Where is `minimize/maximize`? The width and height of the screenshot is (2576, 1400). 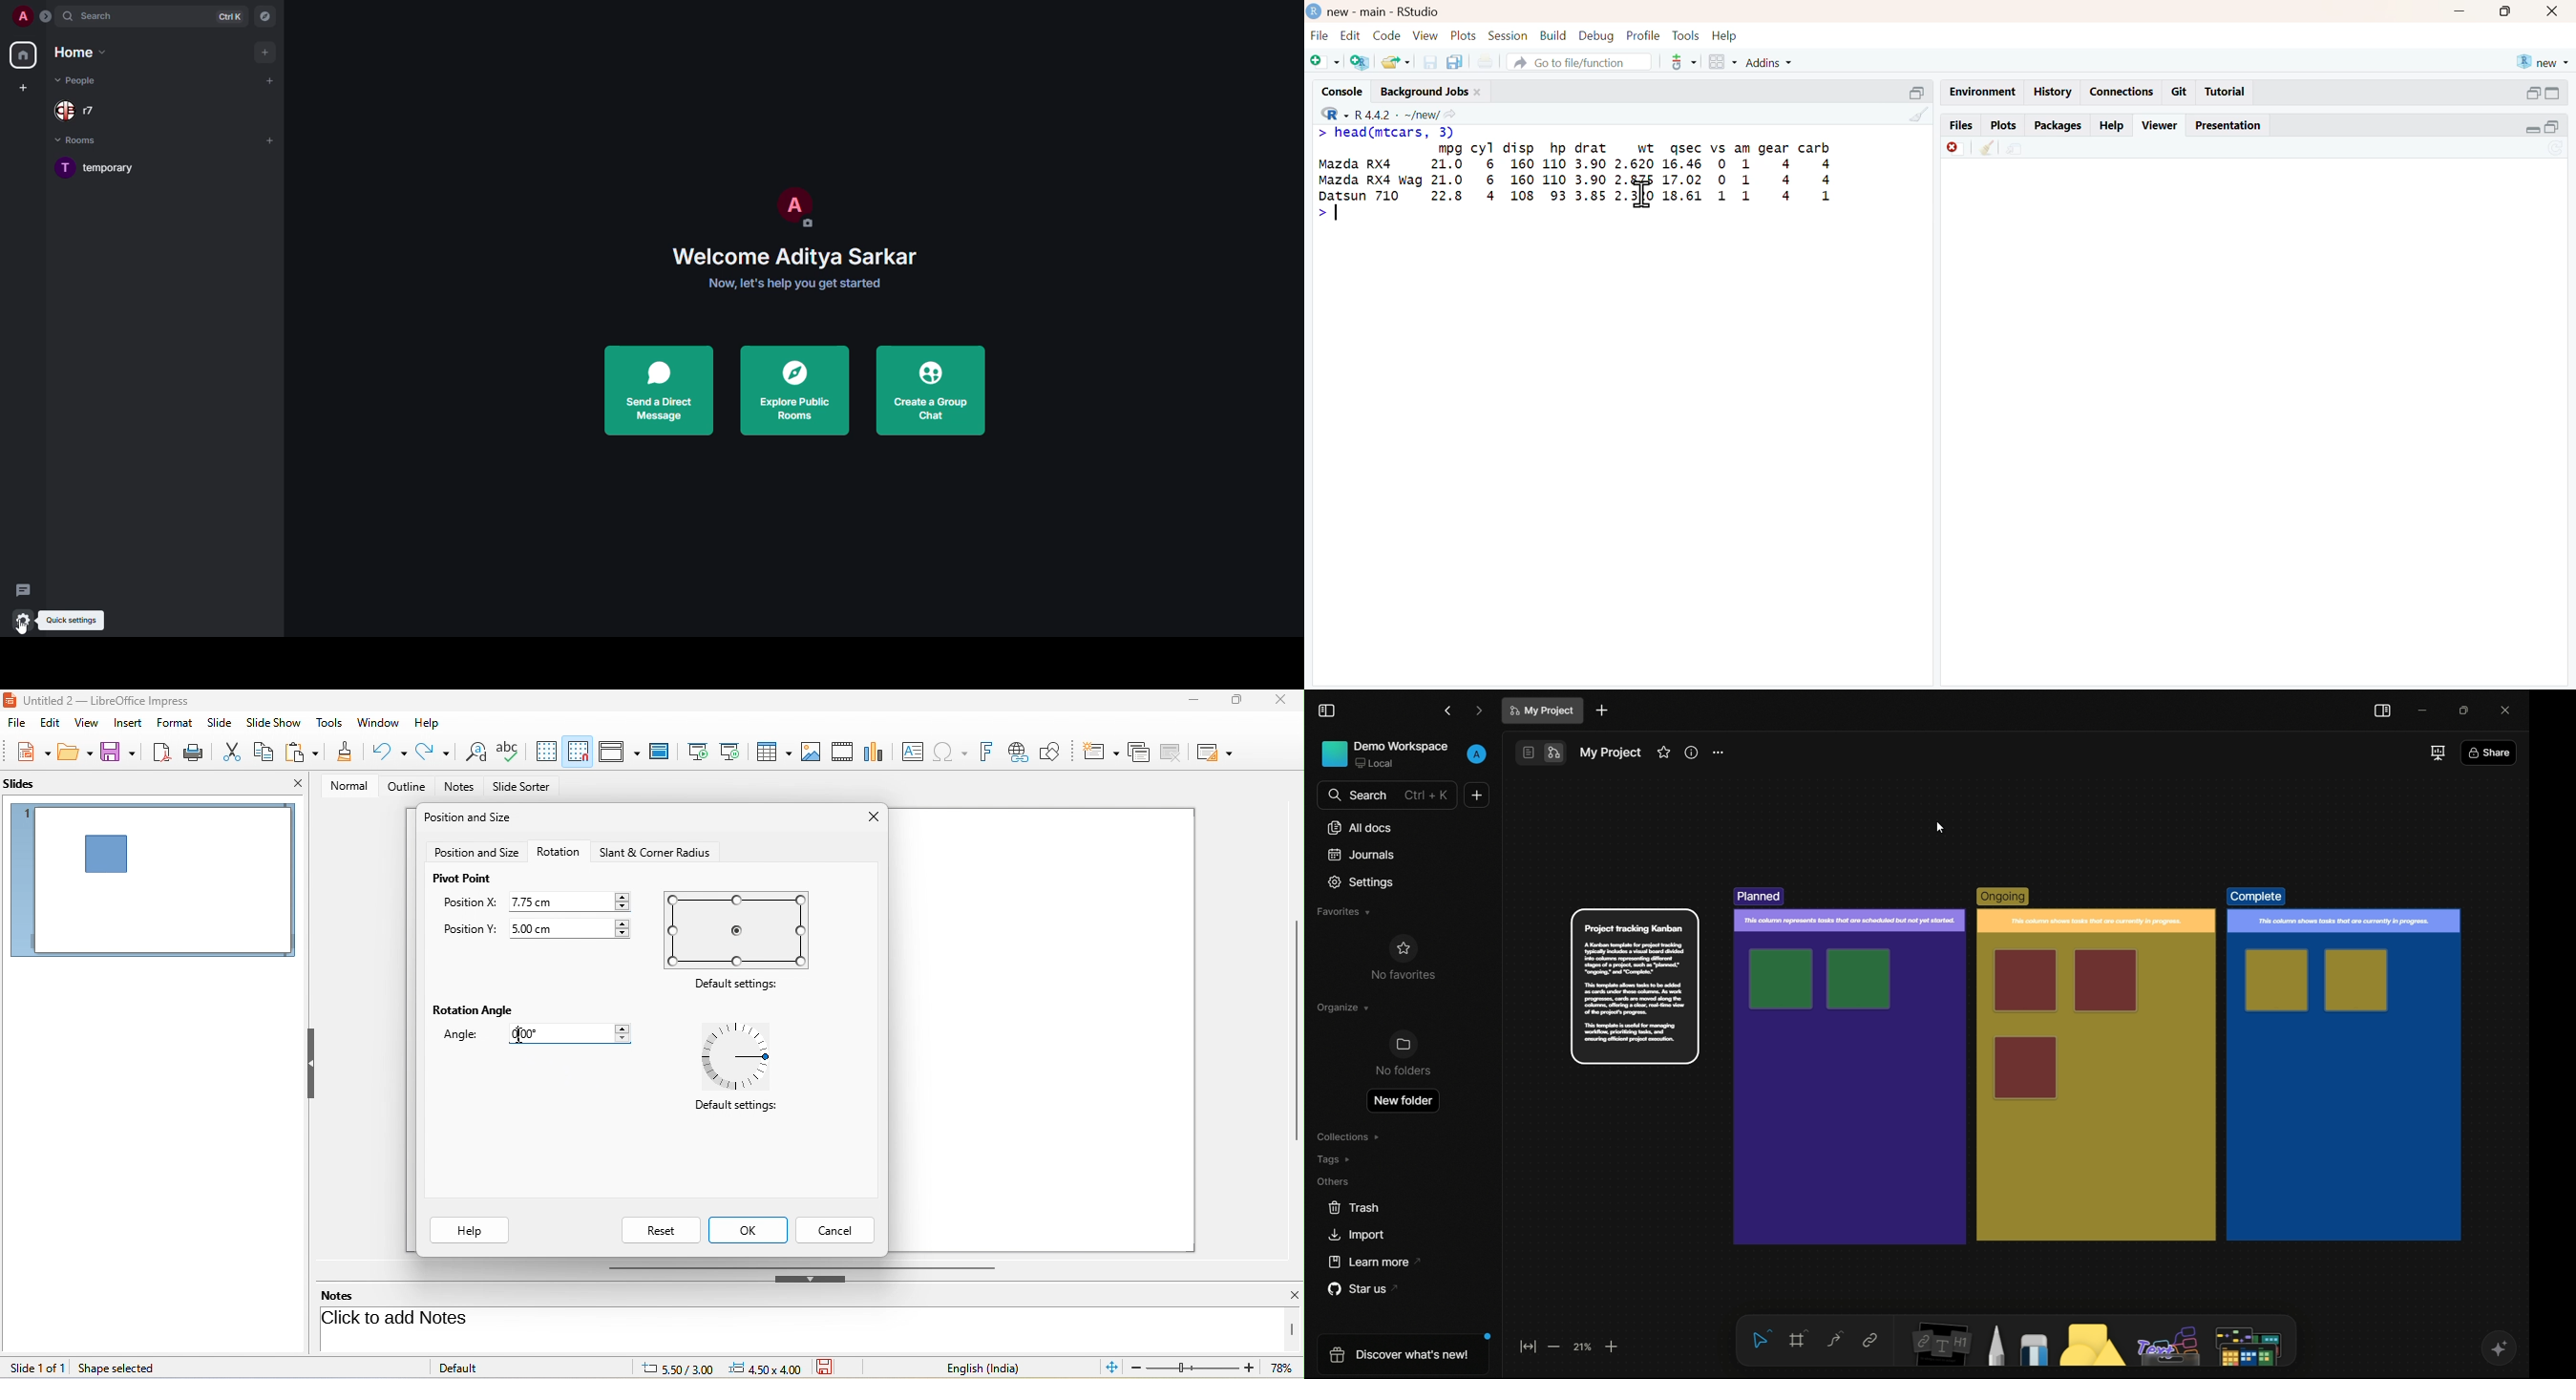
minimize/maximize is located at coordinates (2543, 127).